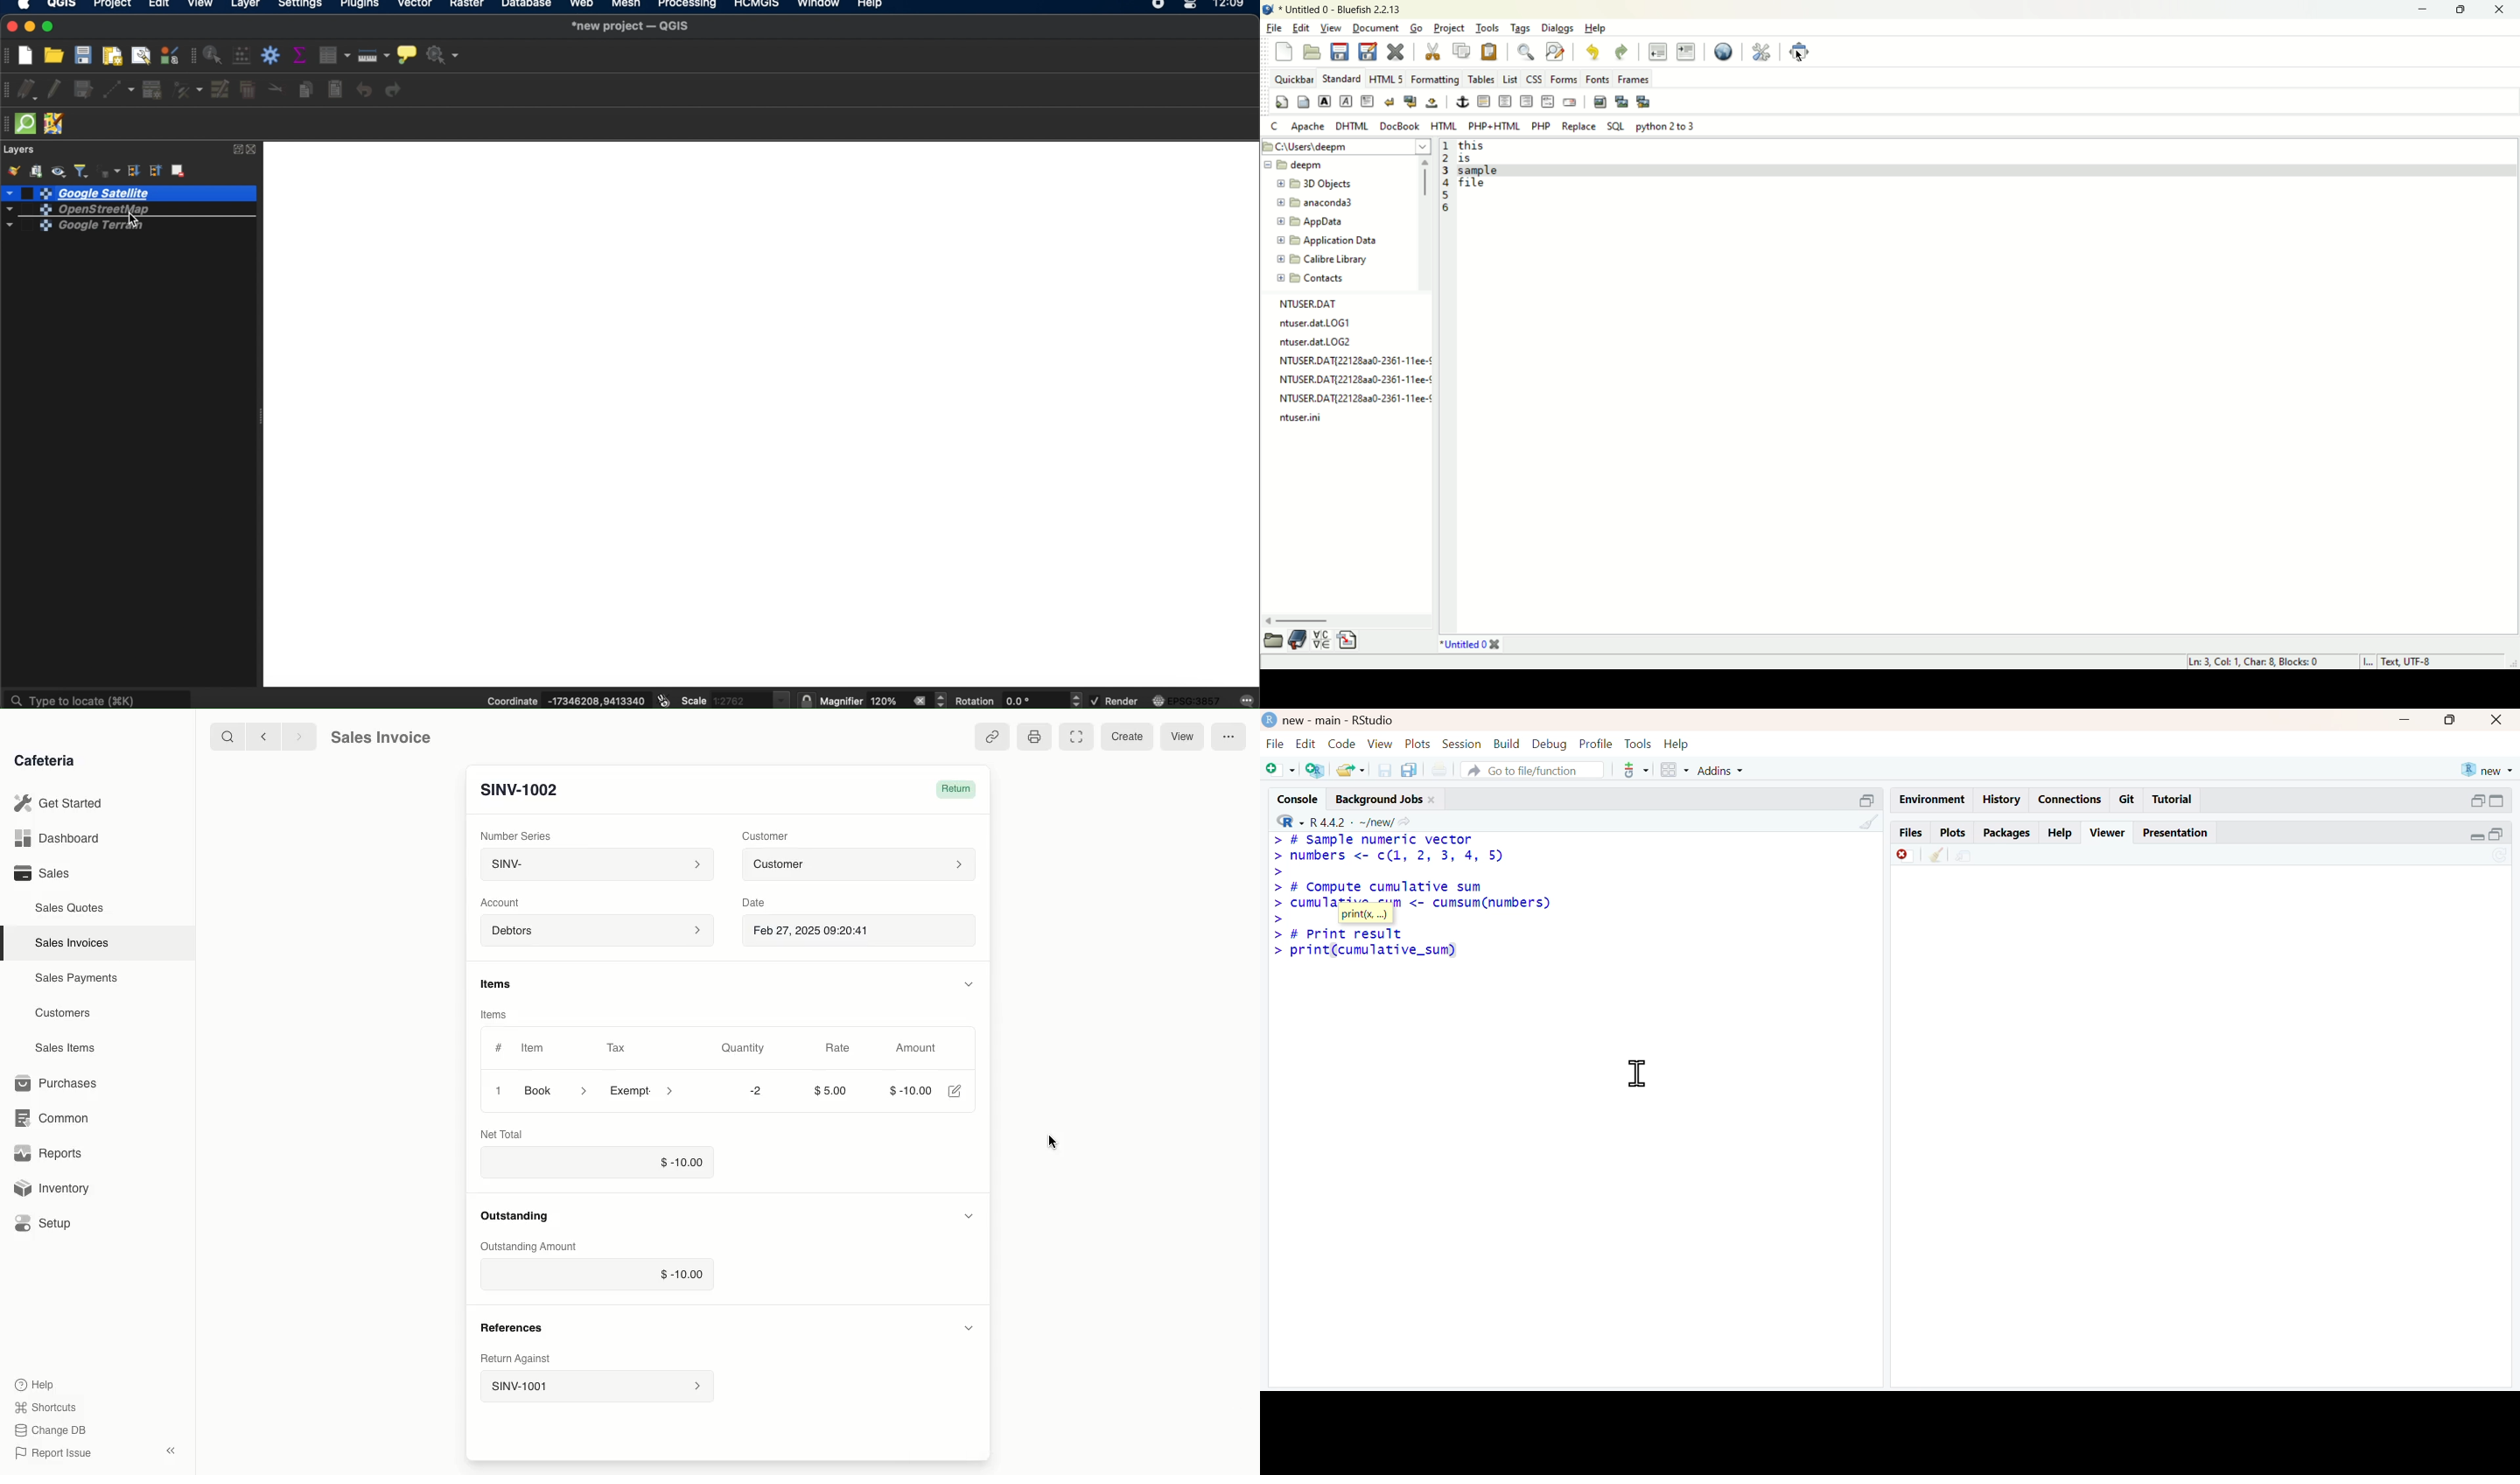 This screenshot has height=1484, width=2520. Describe the element at coordinates (143, 55) in the screenshot. I see `show layout manager` at that location.